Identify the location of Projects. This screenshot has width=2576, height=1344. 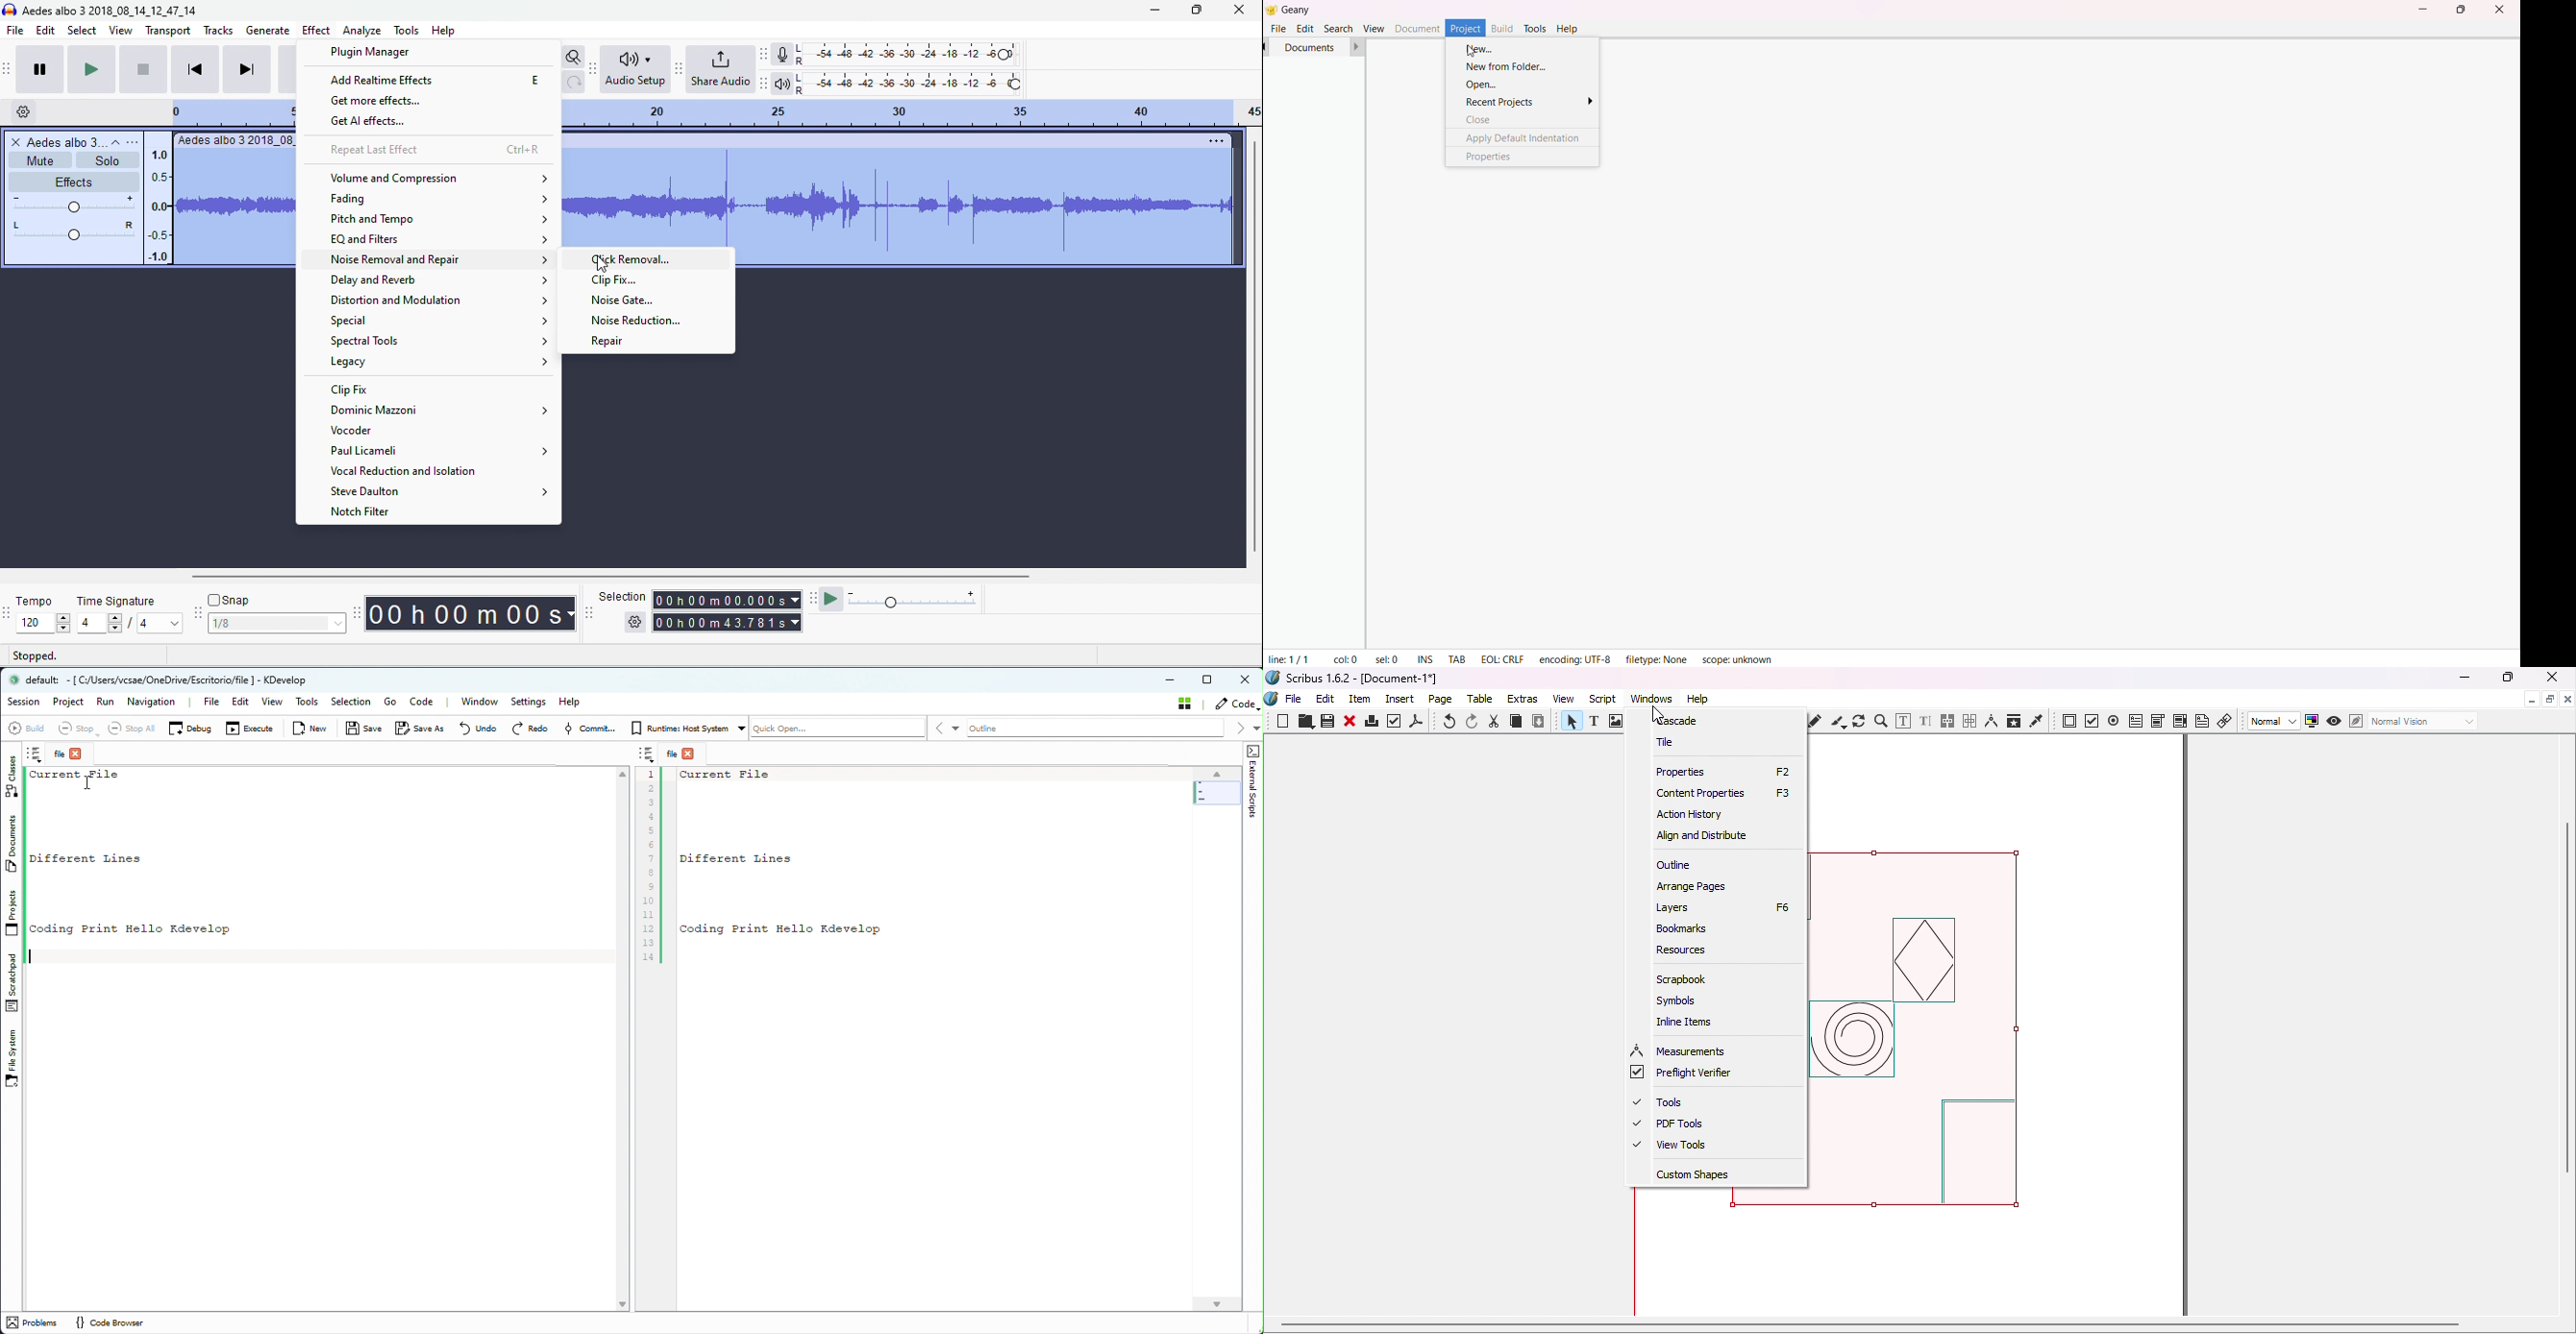
(16, 913).